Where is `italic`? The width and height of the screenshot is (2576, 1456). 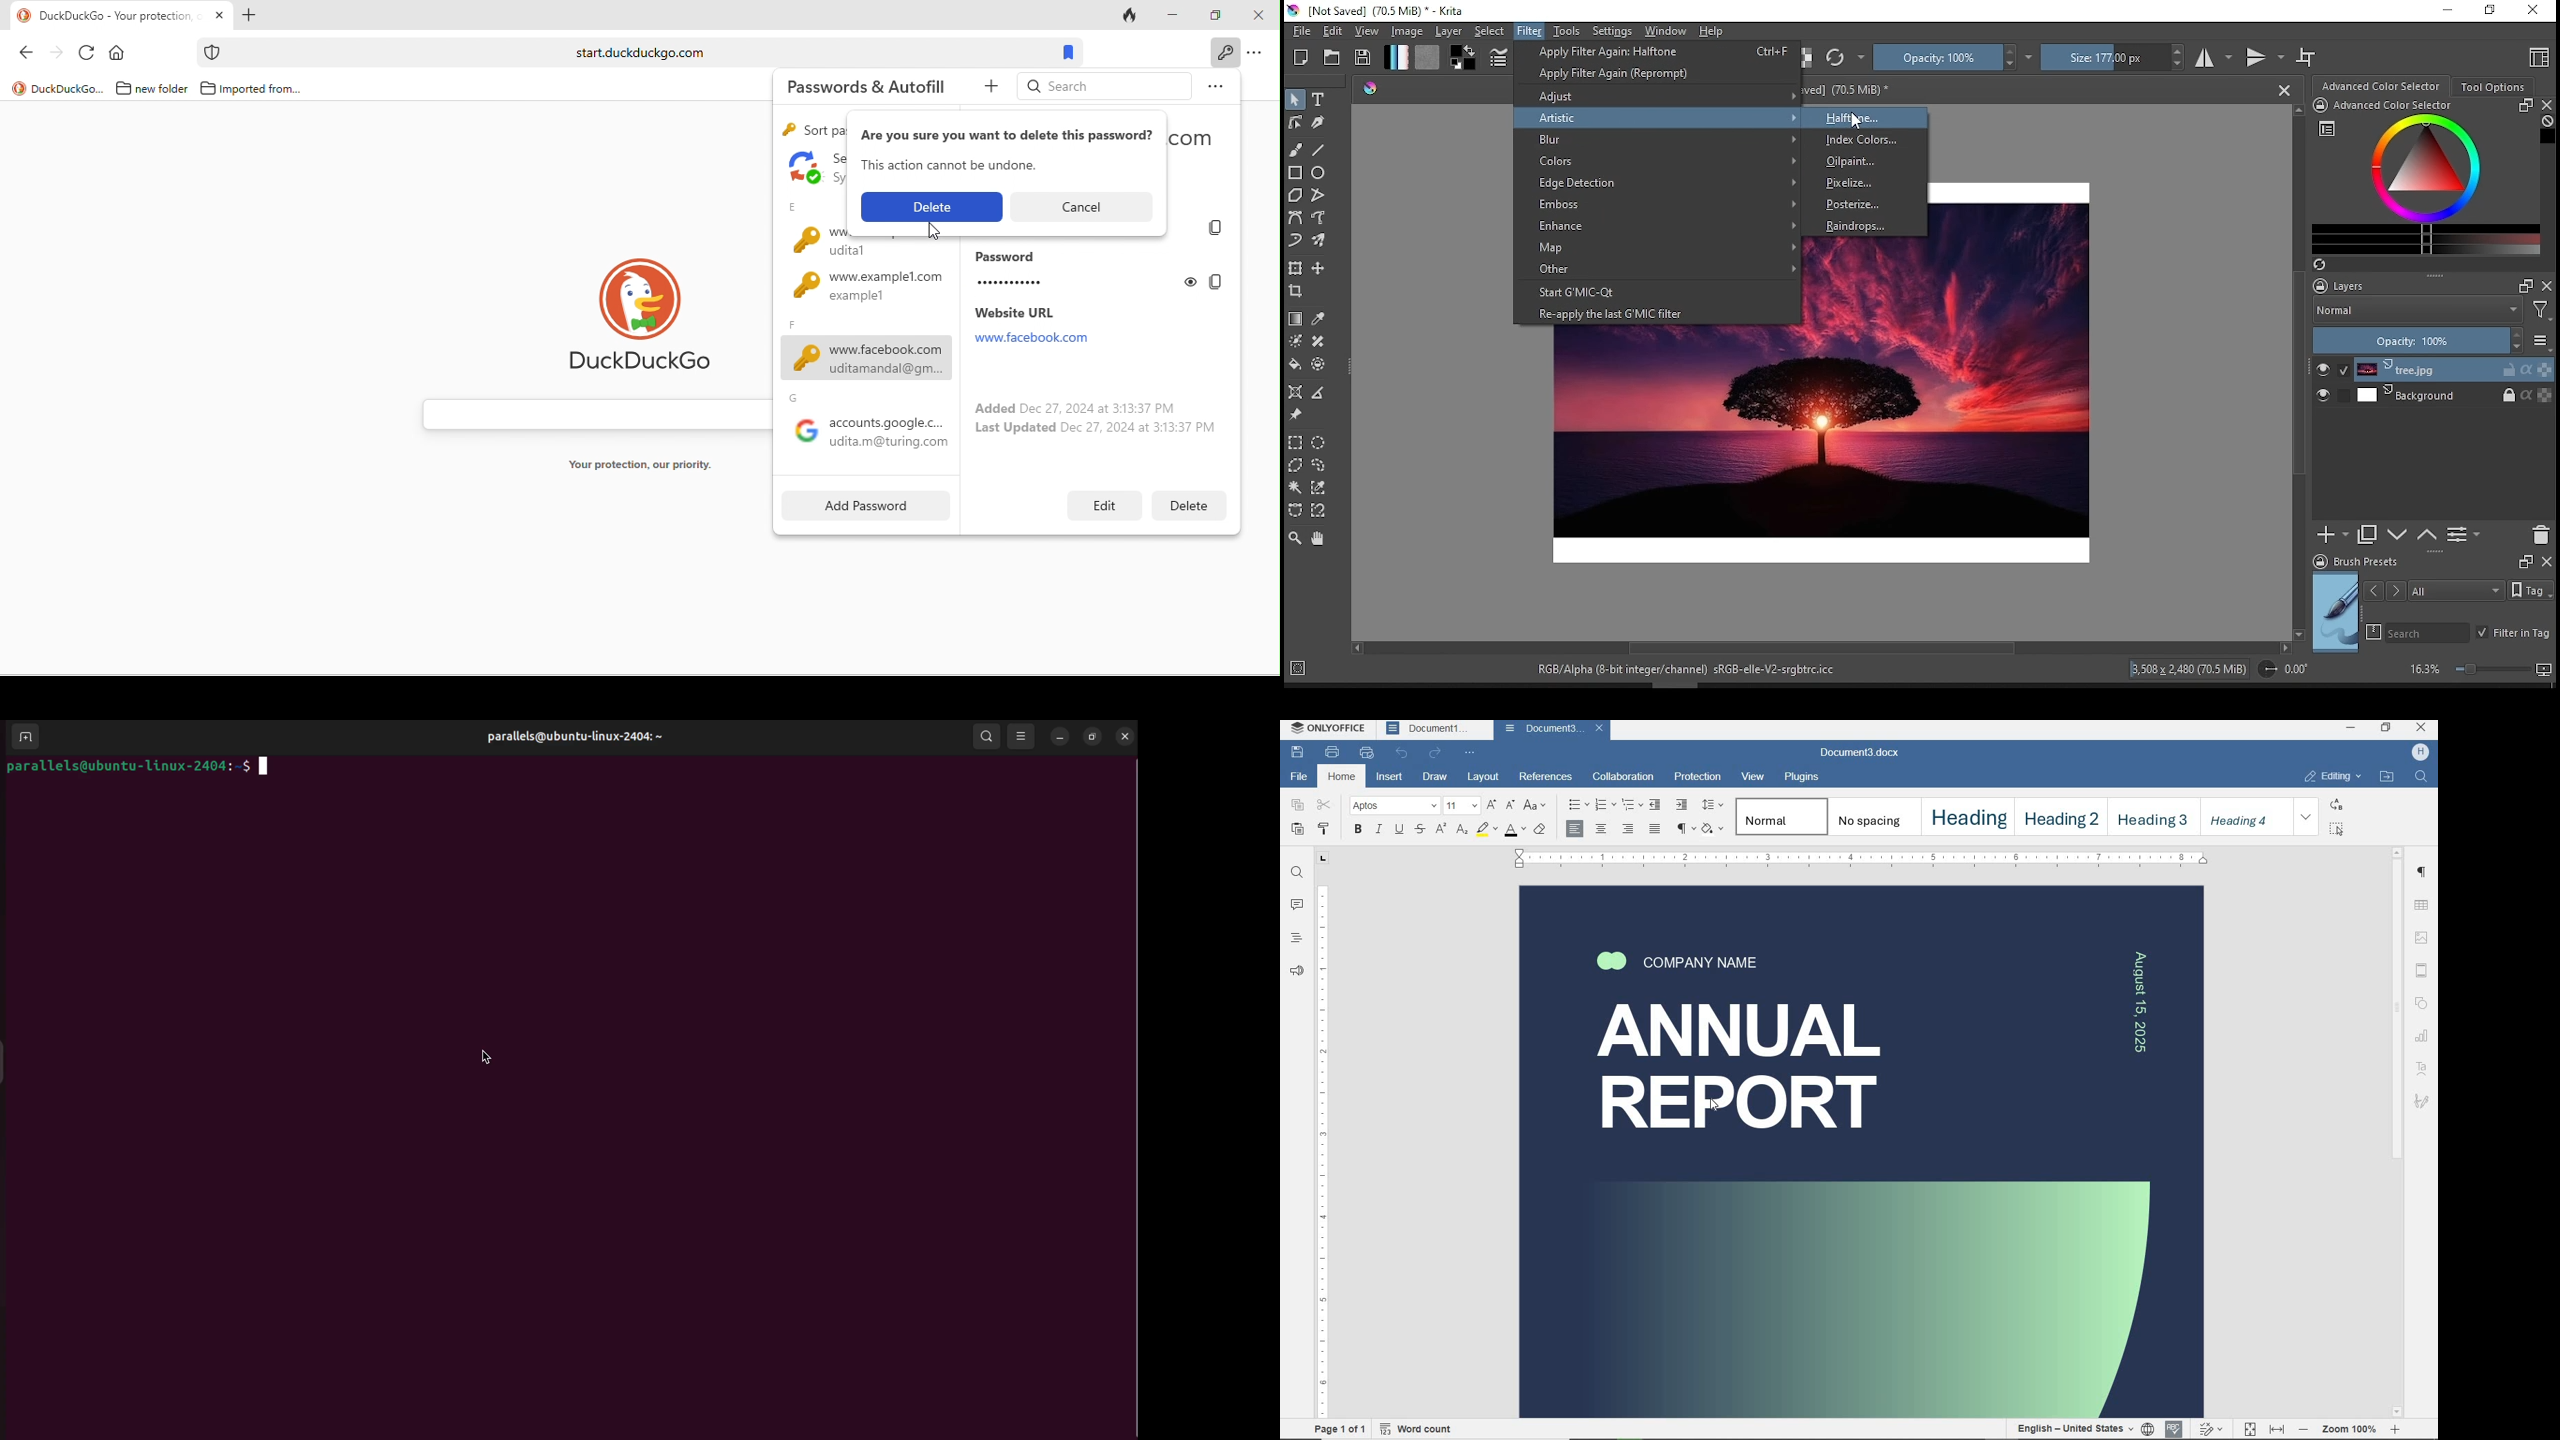 italic is located at coordinates (1379, 830).